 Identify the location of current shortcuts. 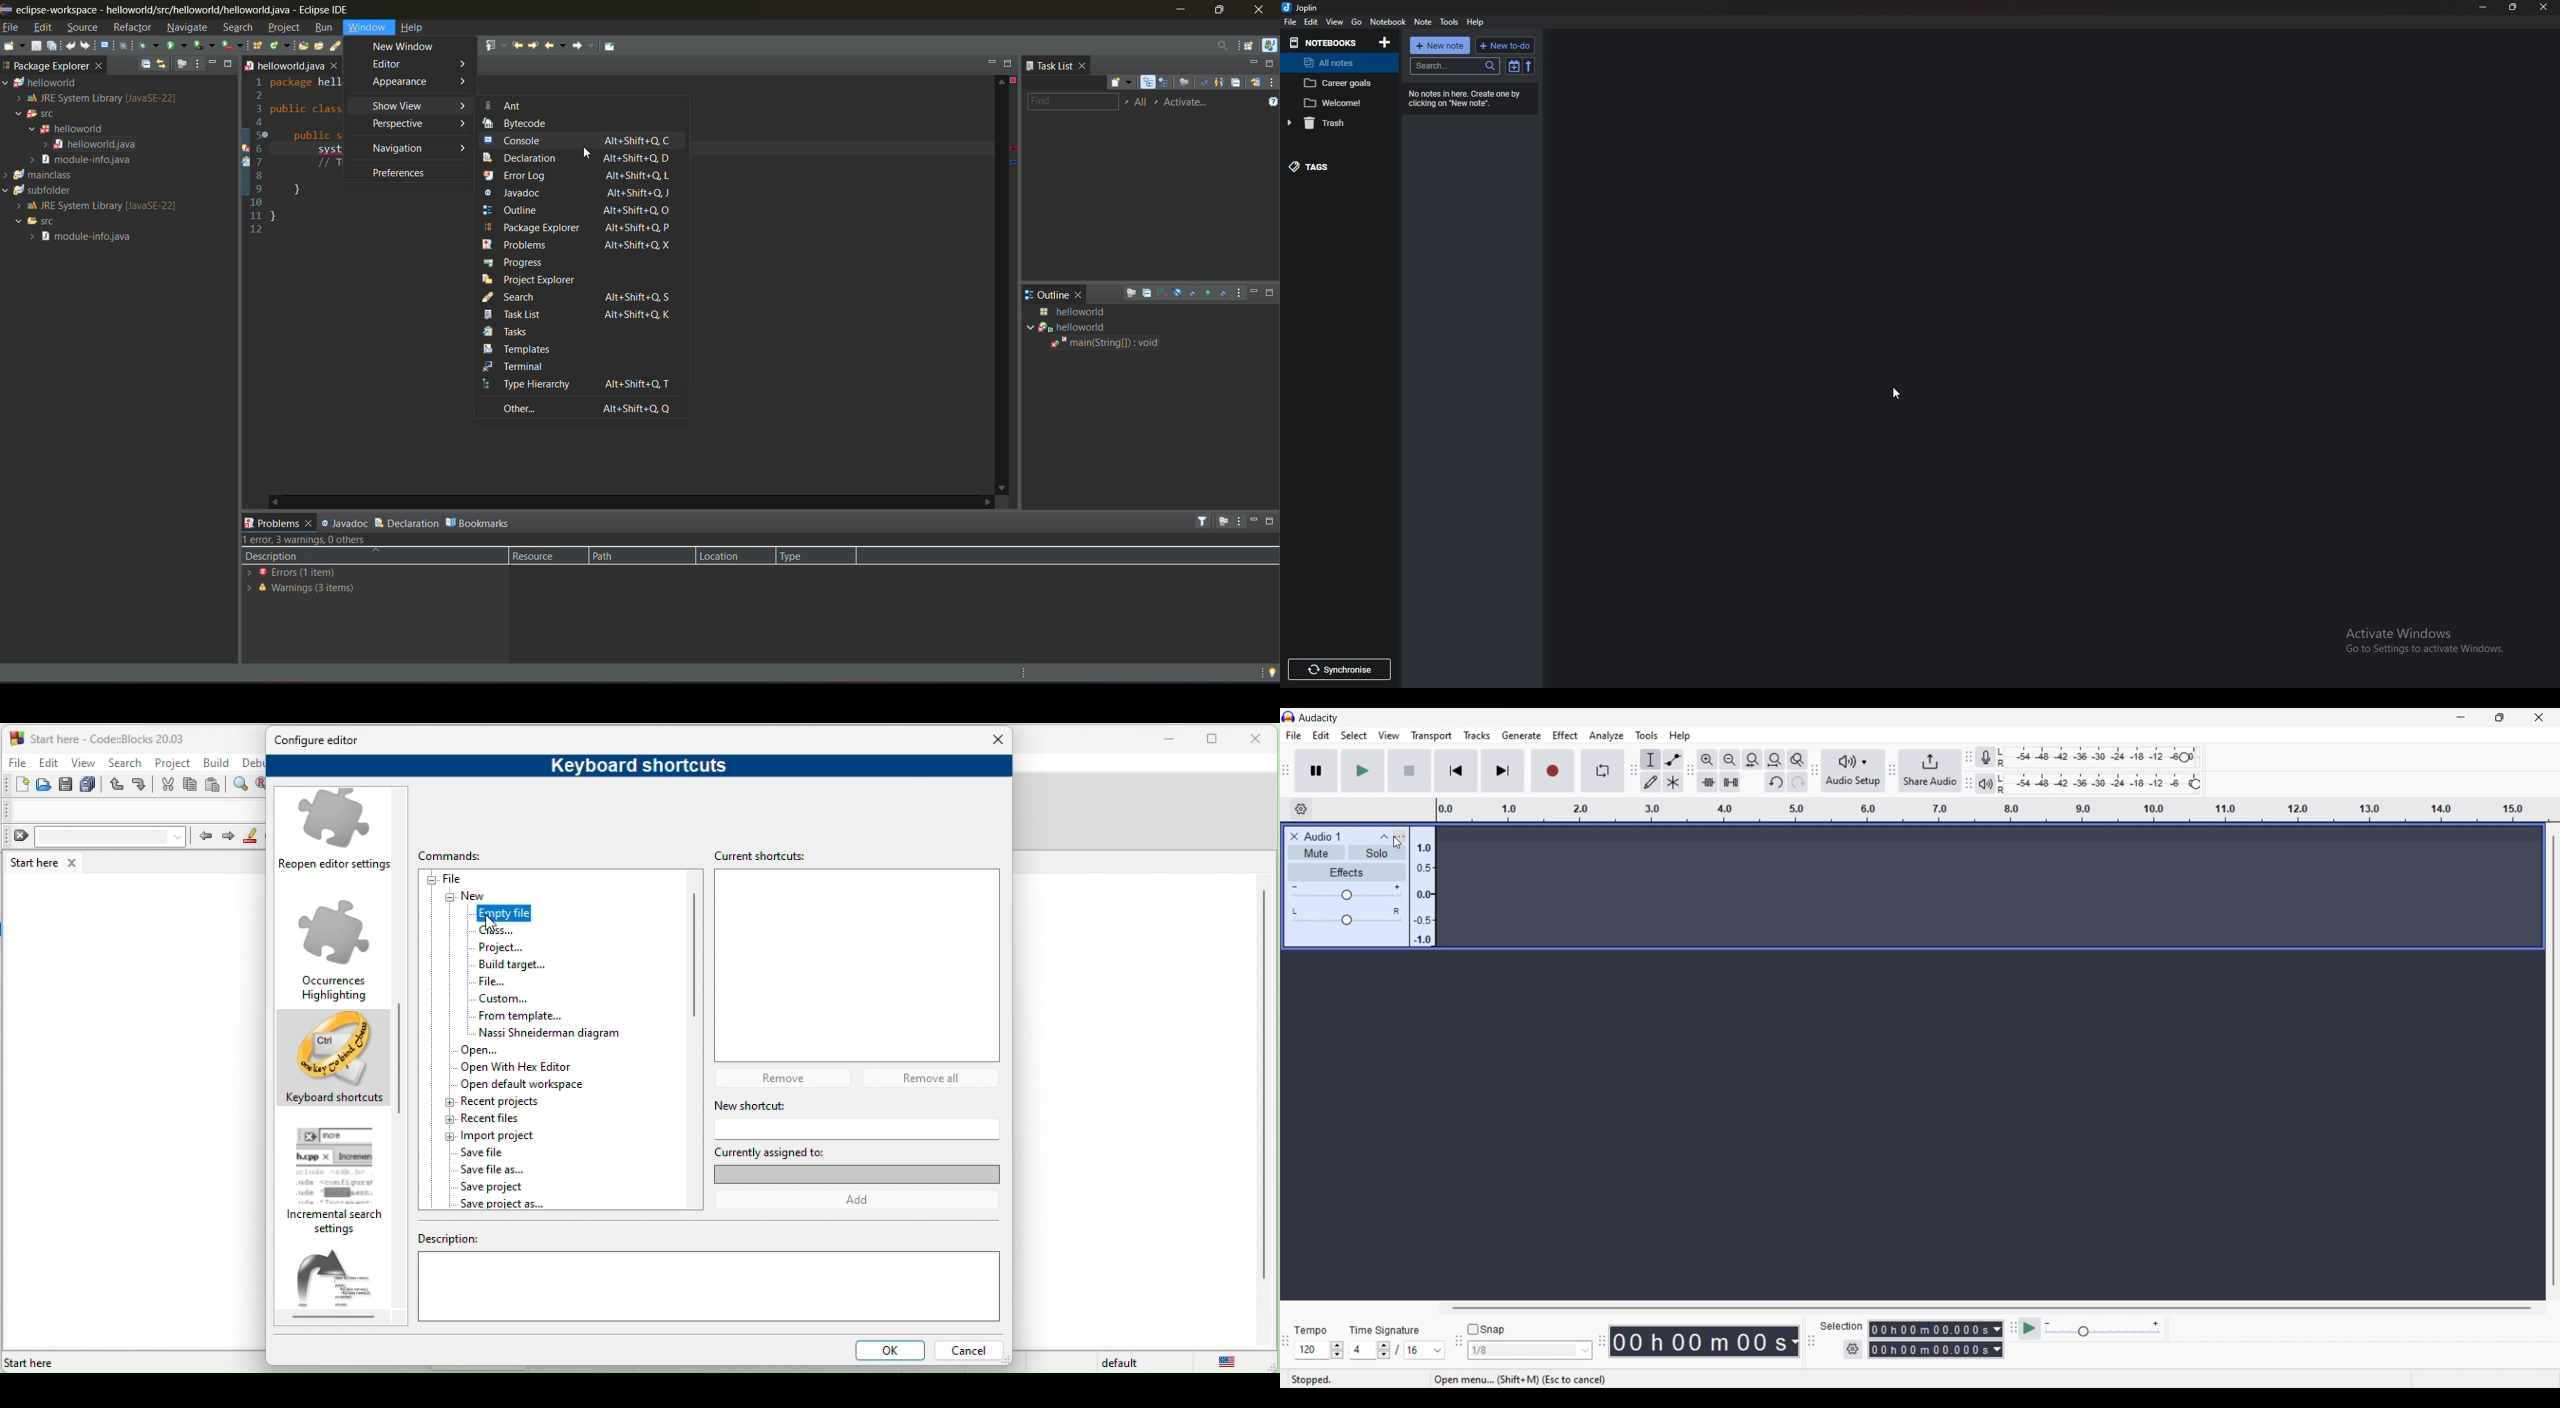
(768, 855).